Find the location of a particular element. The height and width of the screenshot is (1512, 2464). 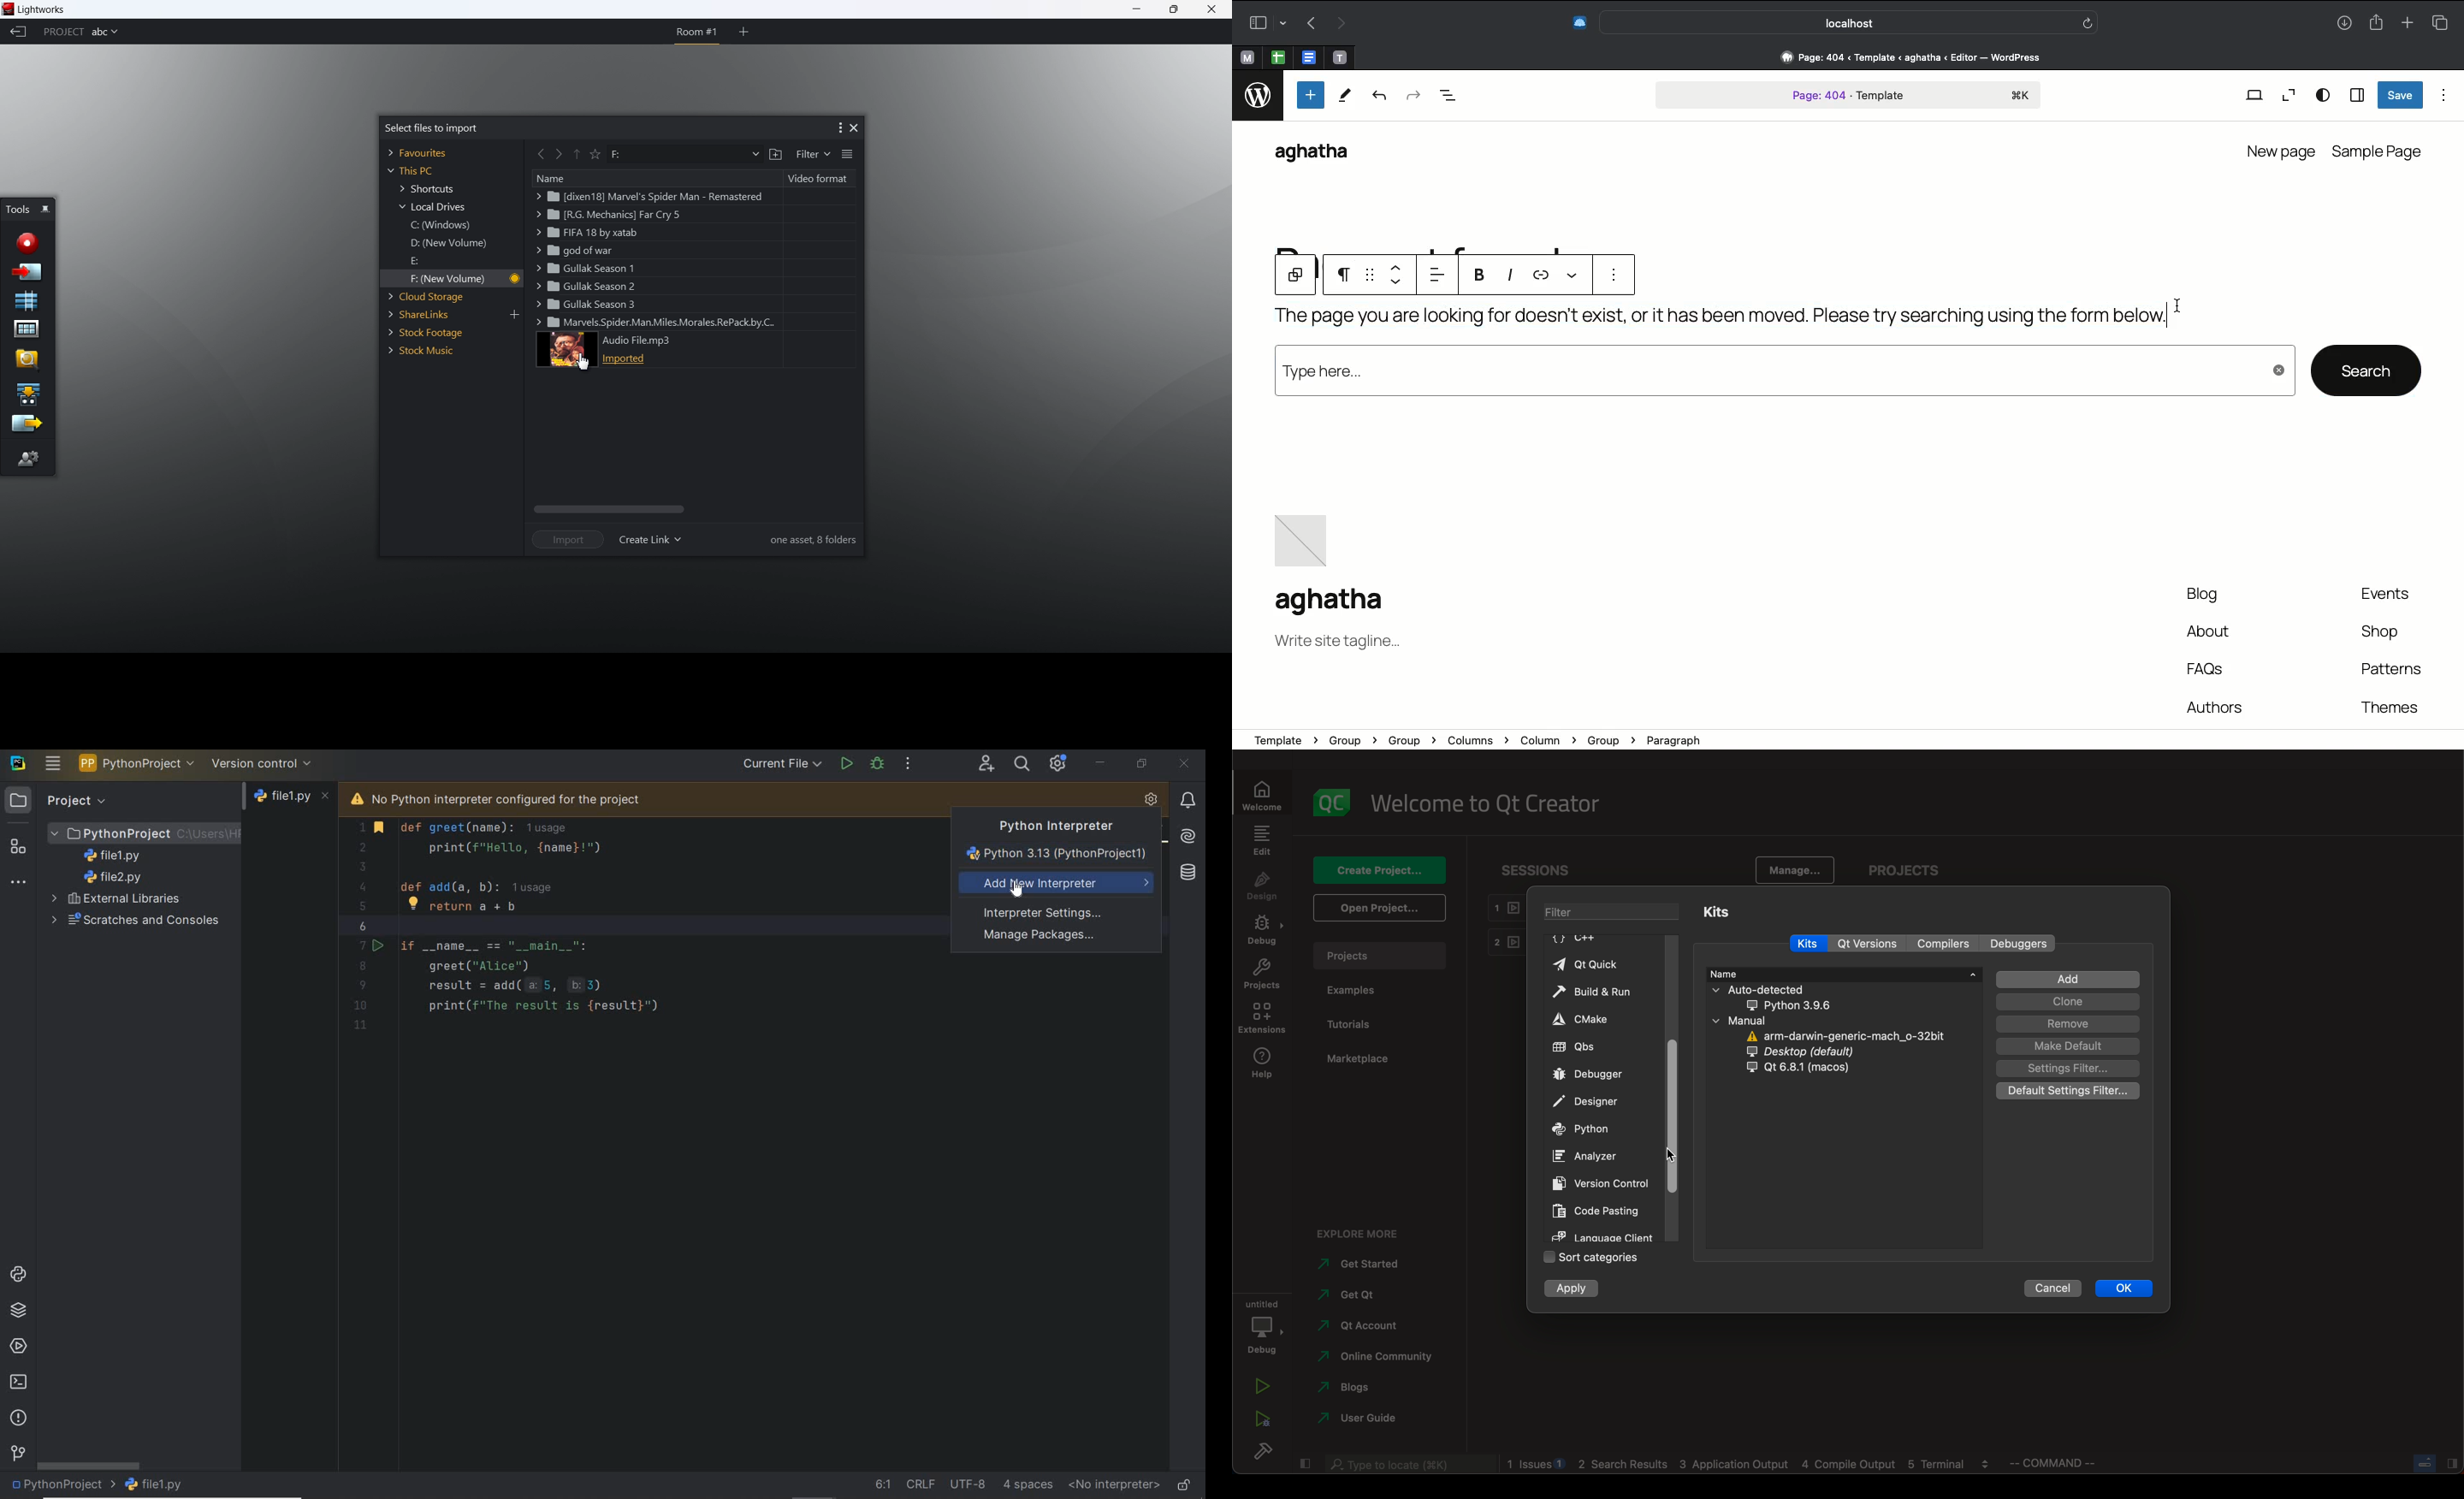

logo is located at coordinates (1257, 98).